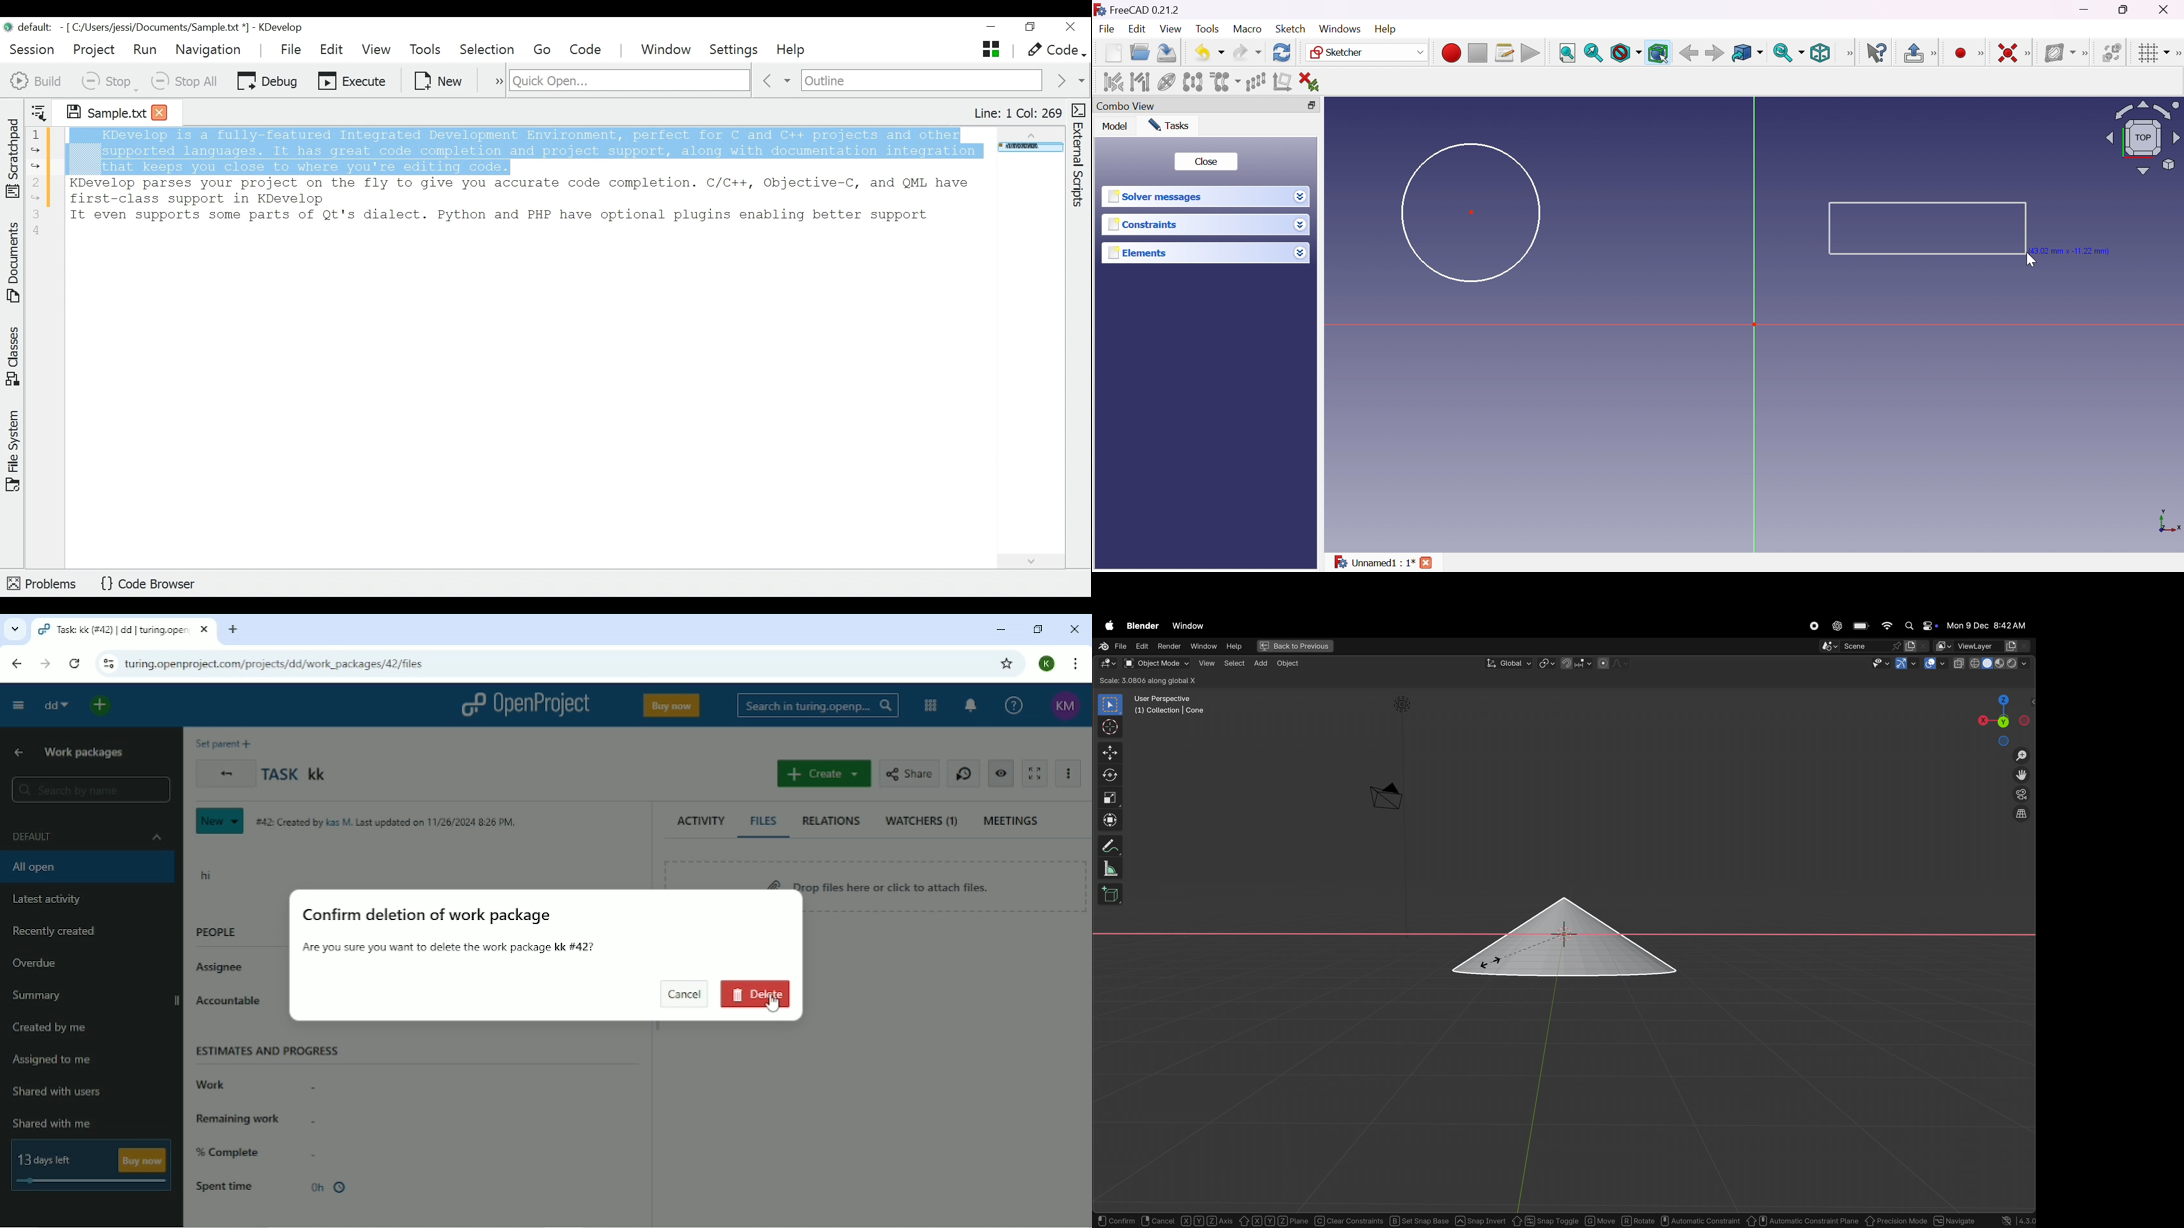  I want to click on Create point, so click(1960, 53).